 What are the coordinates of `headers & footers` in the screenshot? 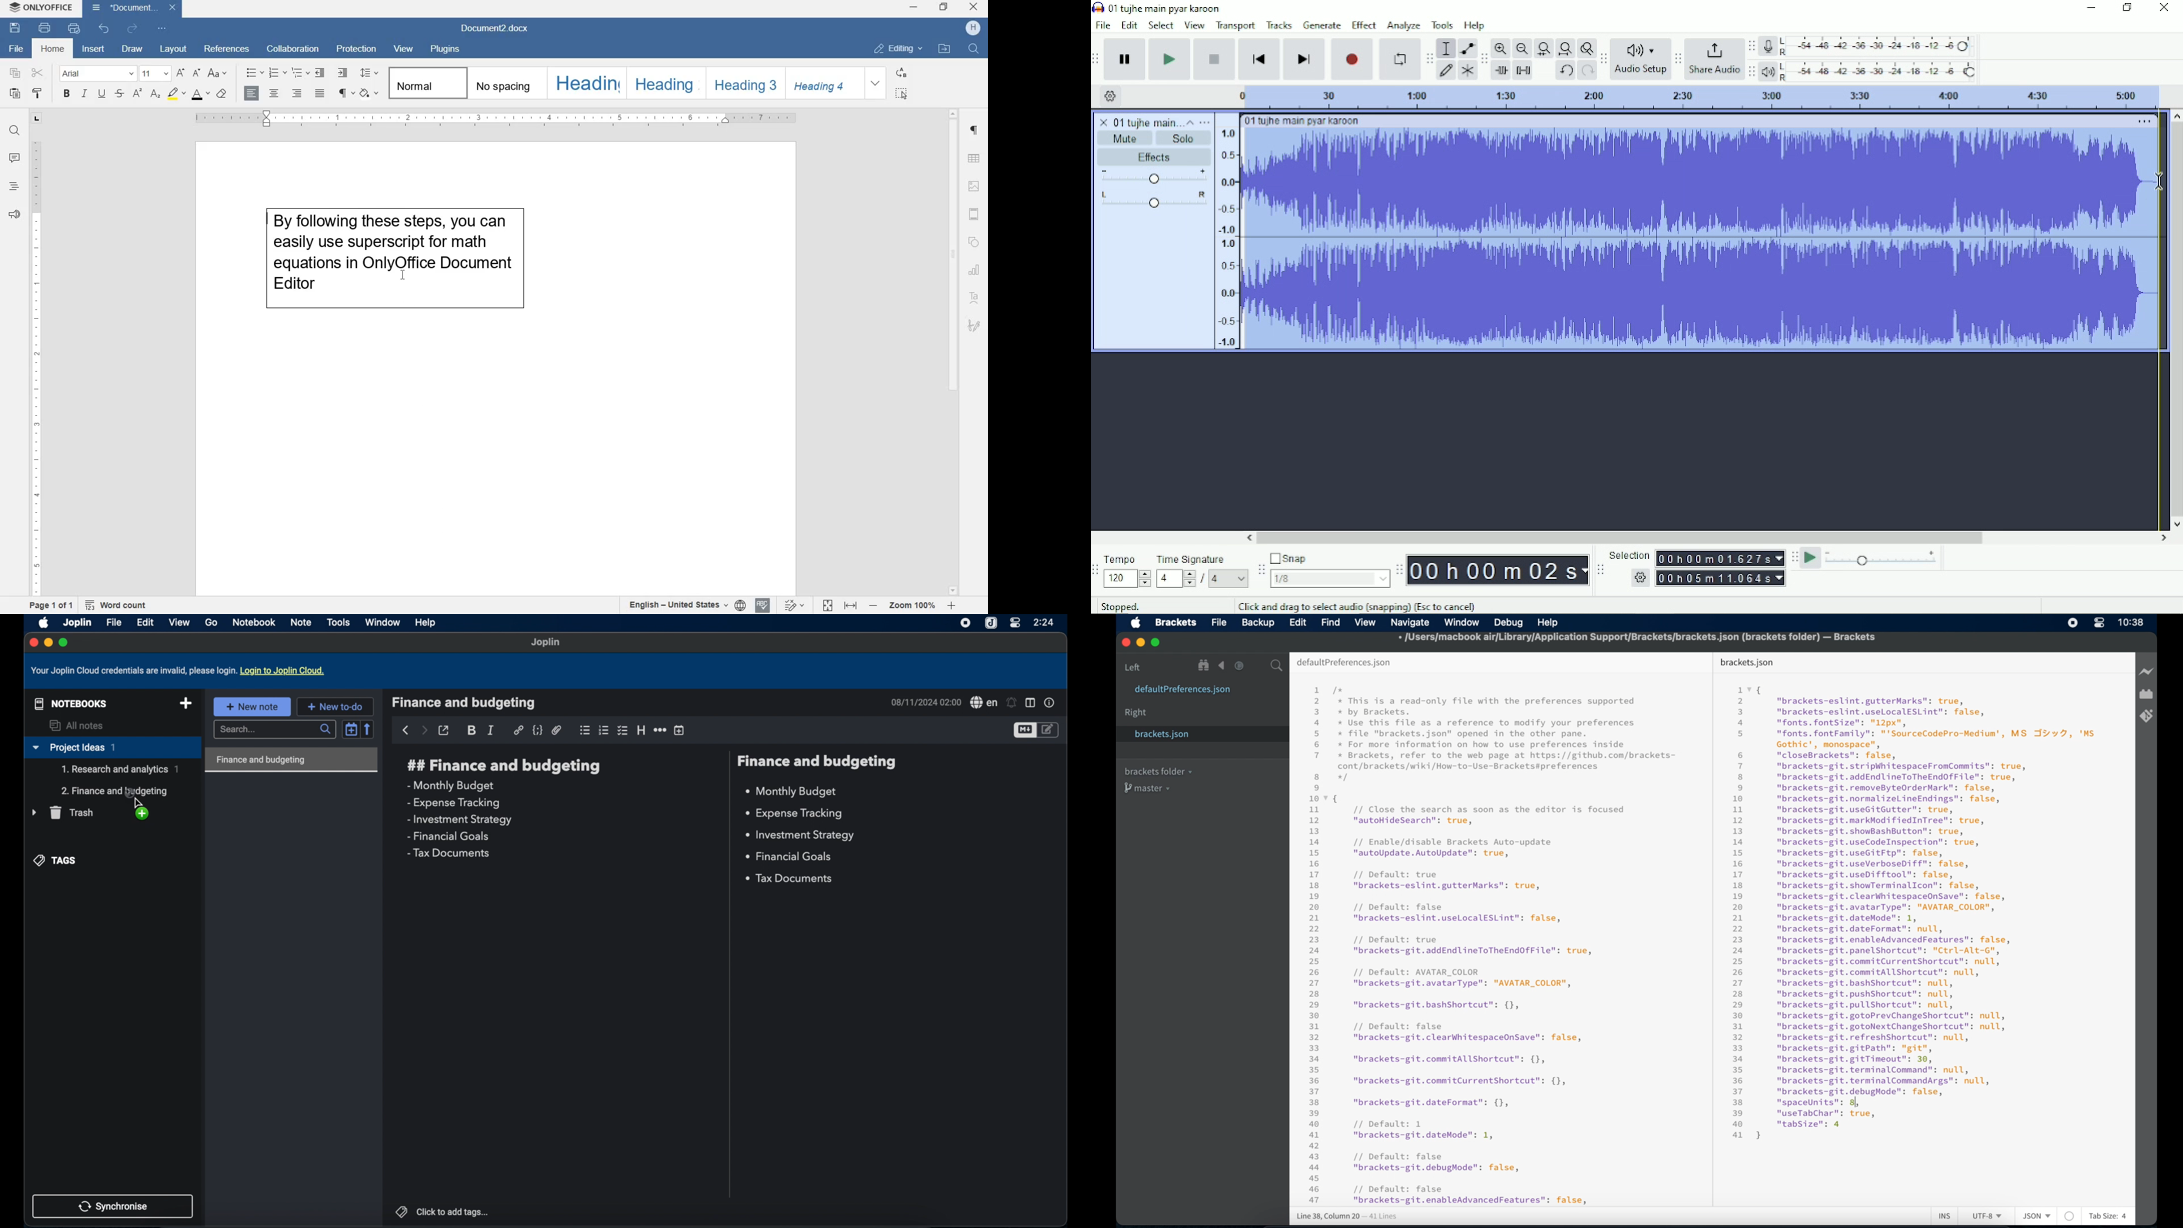 It's located at (974, 216).